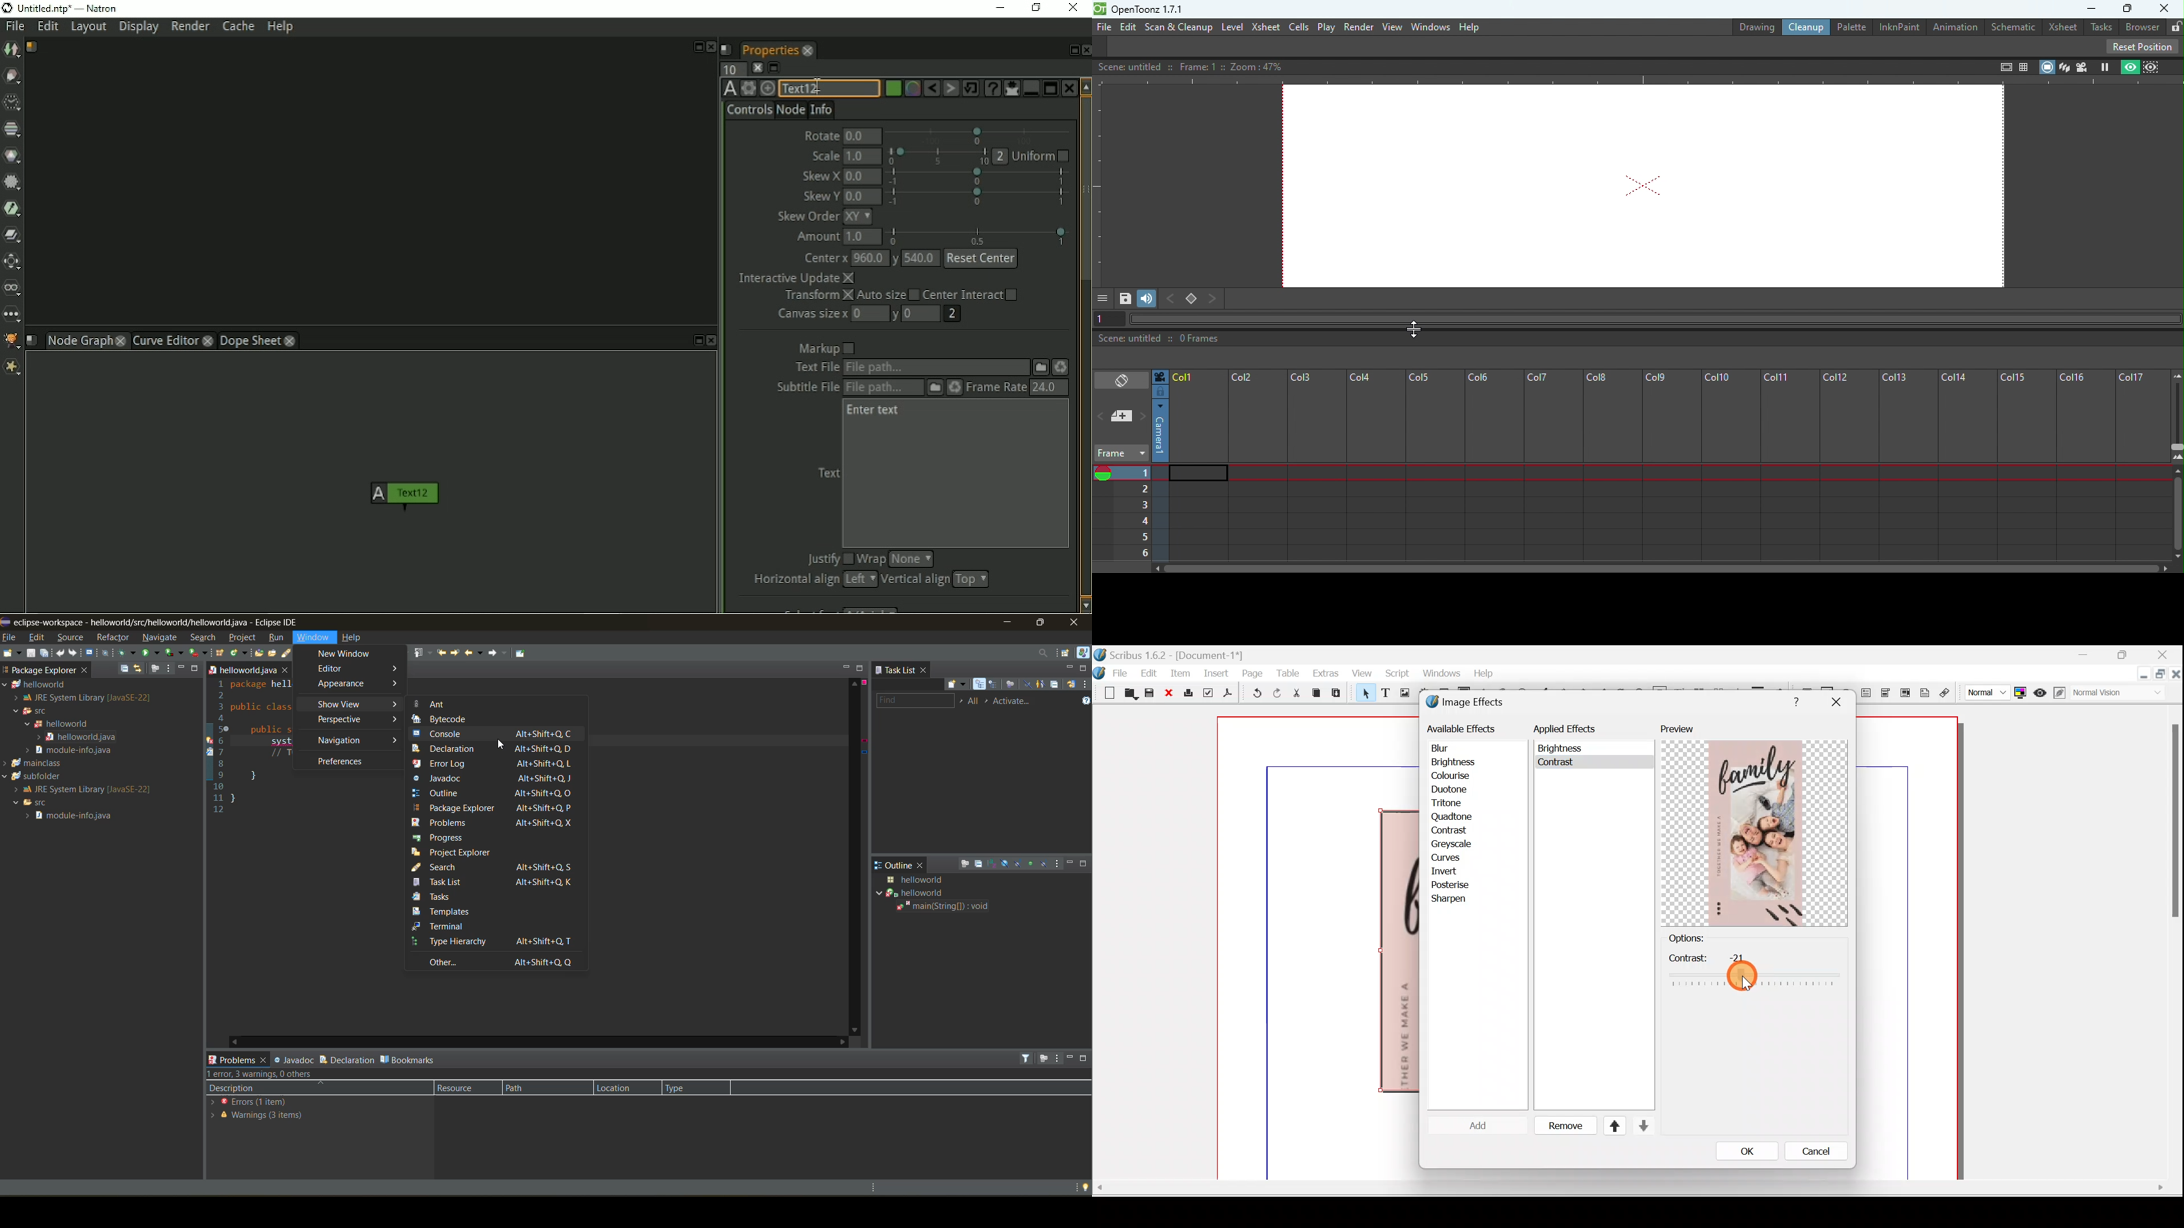 The width and height of the screenshot is (2184, 1232). Describe the element at coordinates (1123, 672) in the screenshot. I see `File` at that location.